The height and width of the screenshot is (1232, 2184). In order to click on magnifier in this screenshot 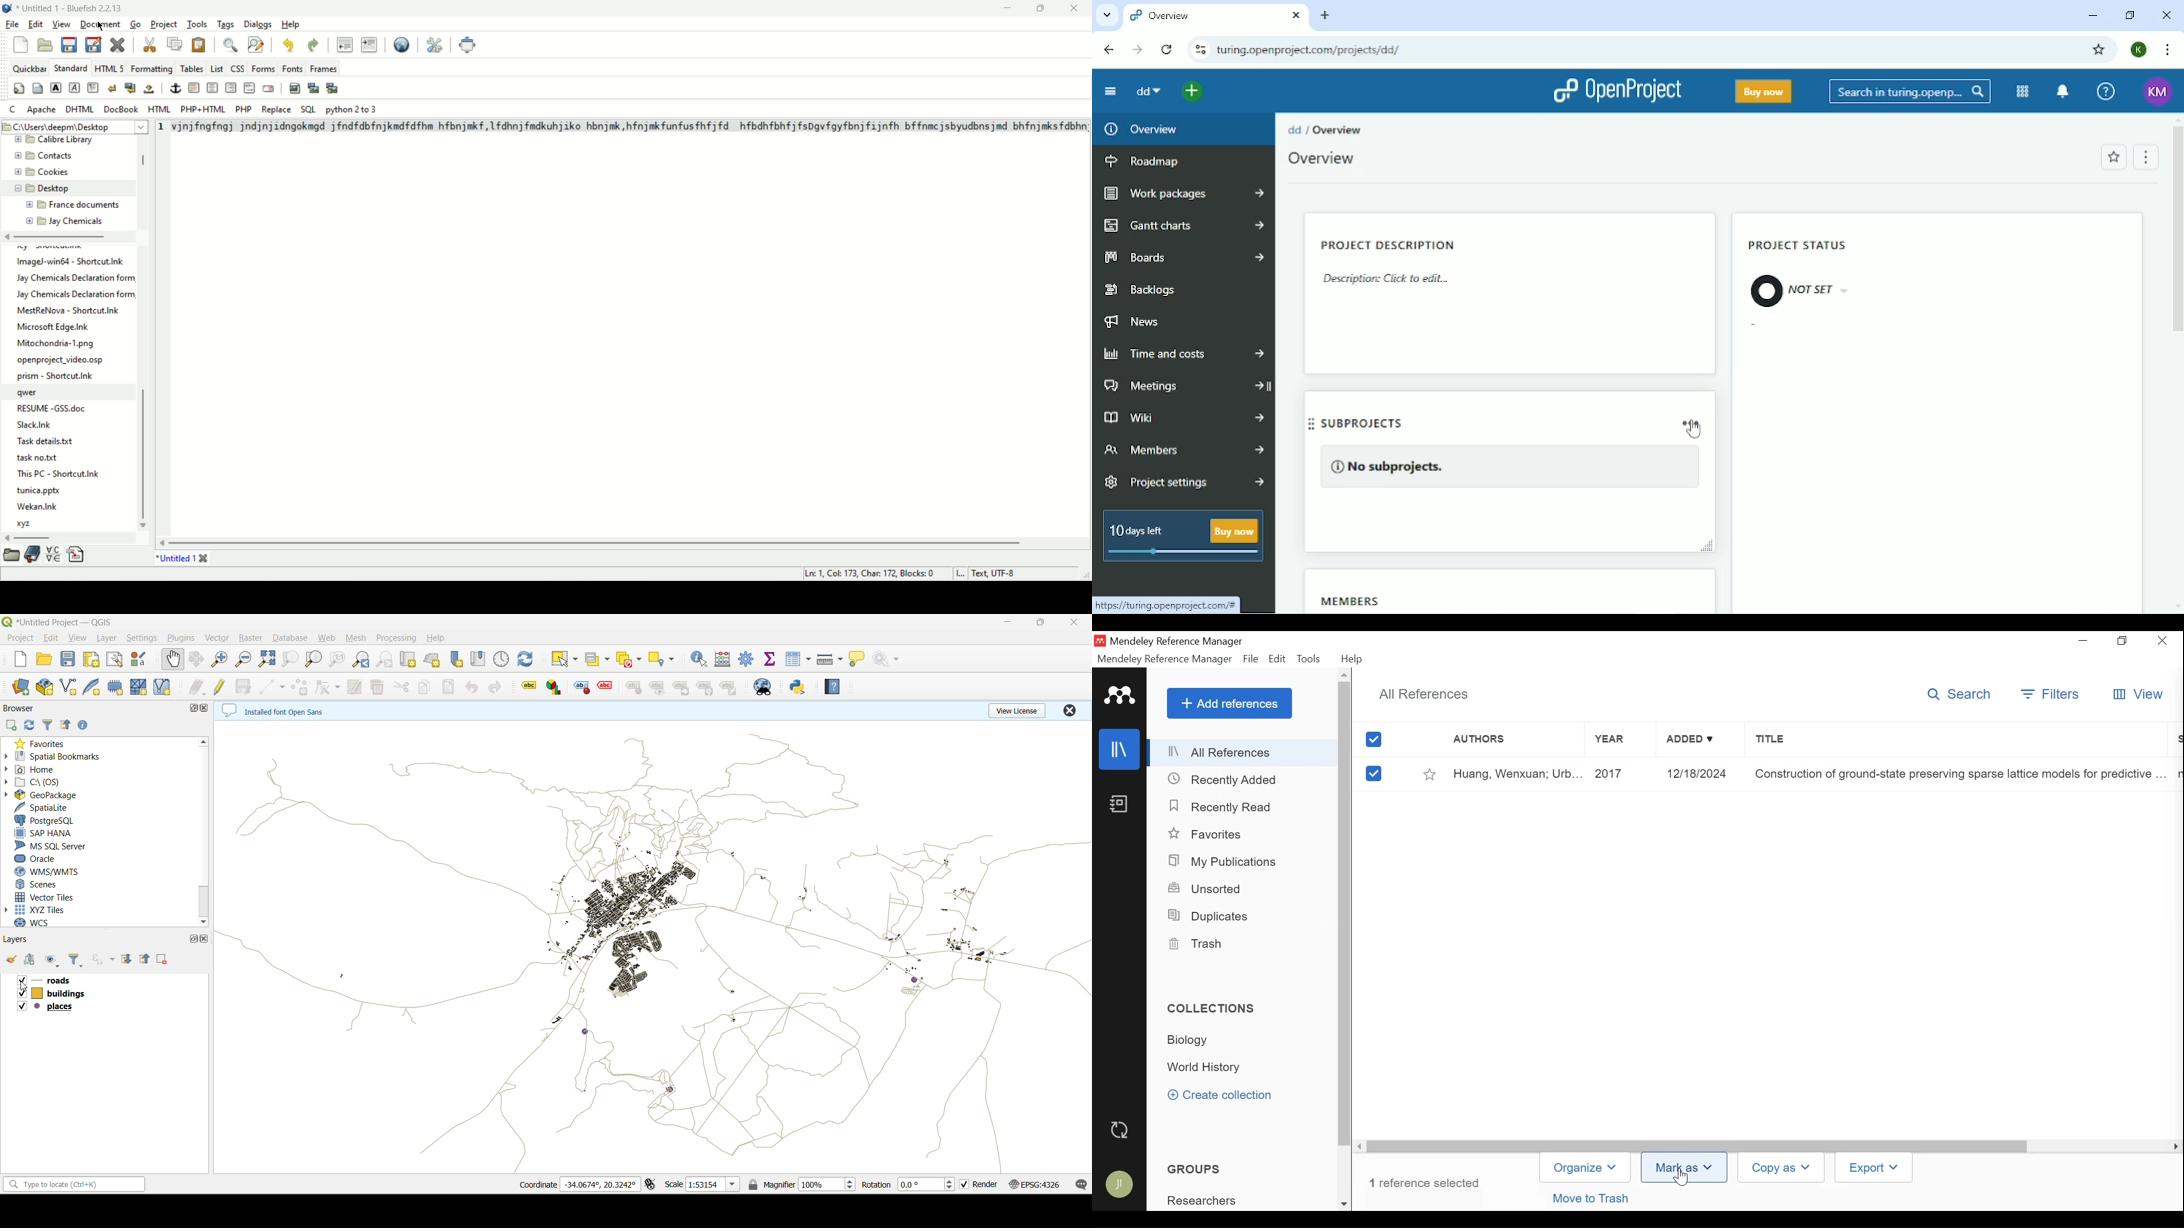, I will do `click(804, 1186)`.